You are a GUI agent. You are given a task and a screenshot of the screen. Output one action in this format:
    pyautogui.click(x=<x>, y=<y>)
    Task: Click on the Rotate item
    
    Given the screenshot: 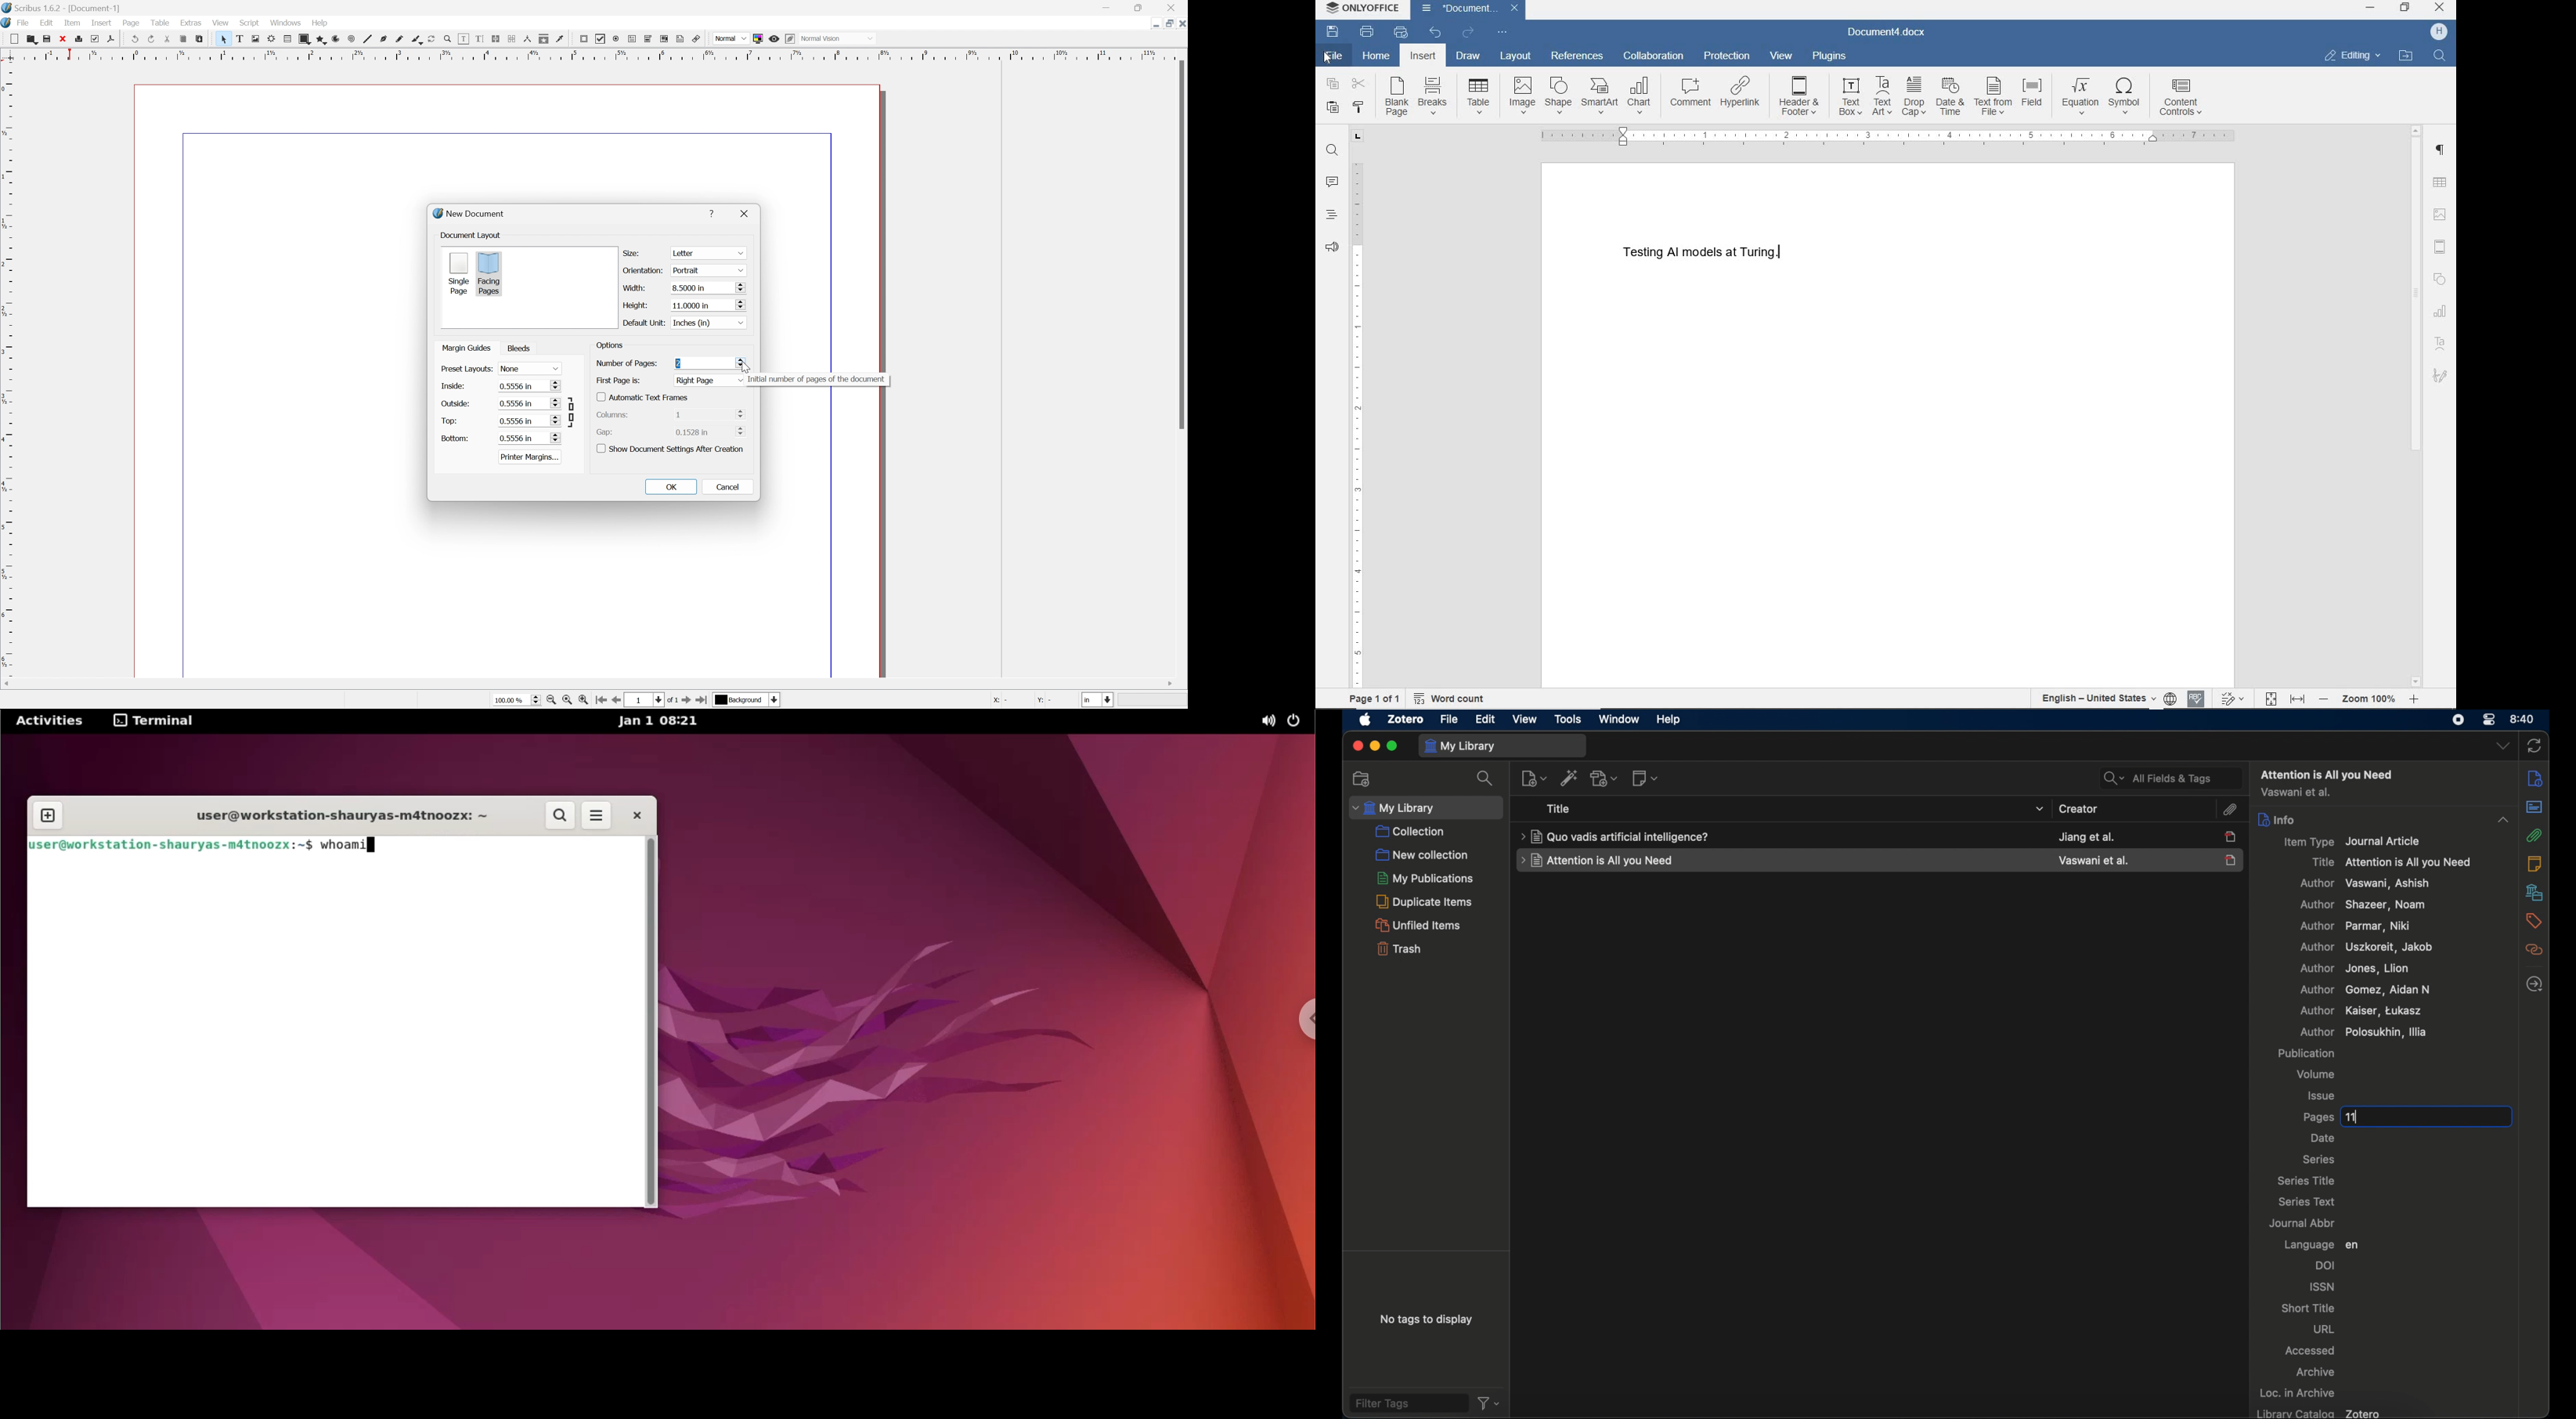 What is the action you would take?
    pyautogui.click(x=431, y=39)
    